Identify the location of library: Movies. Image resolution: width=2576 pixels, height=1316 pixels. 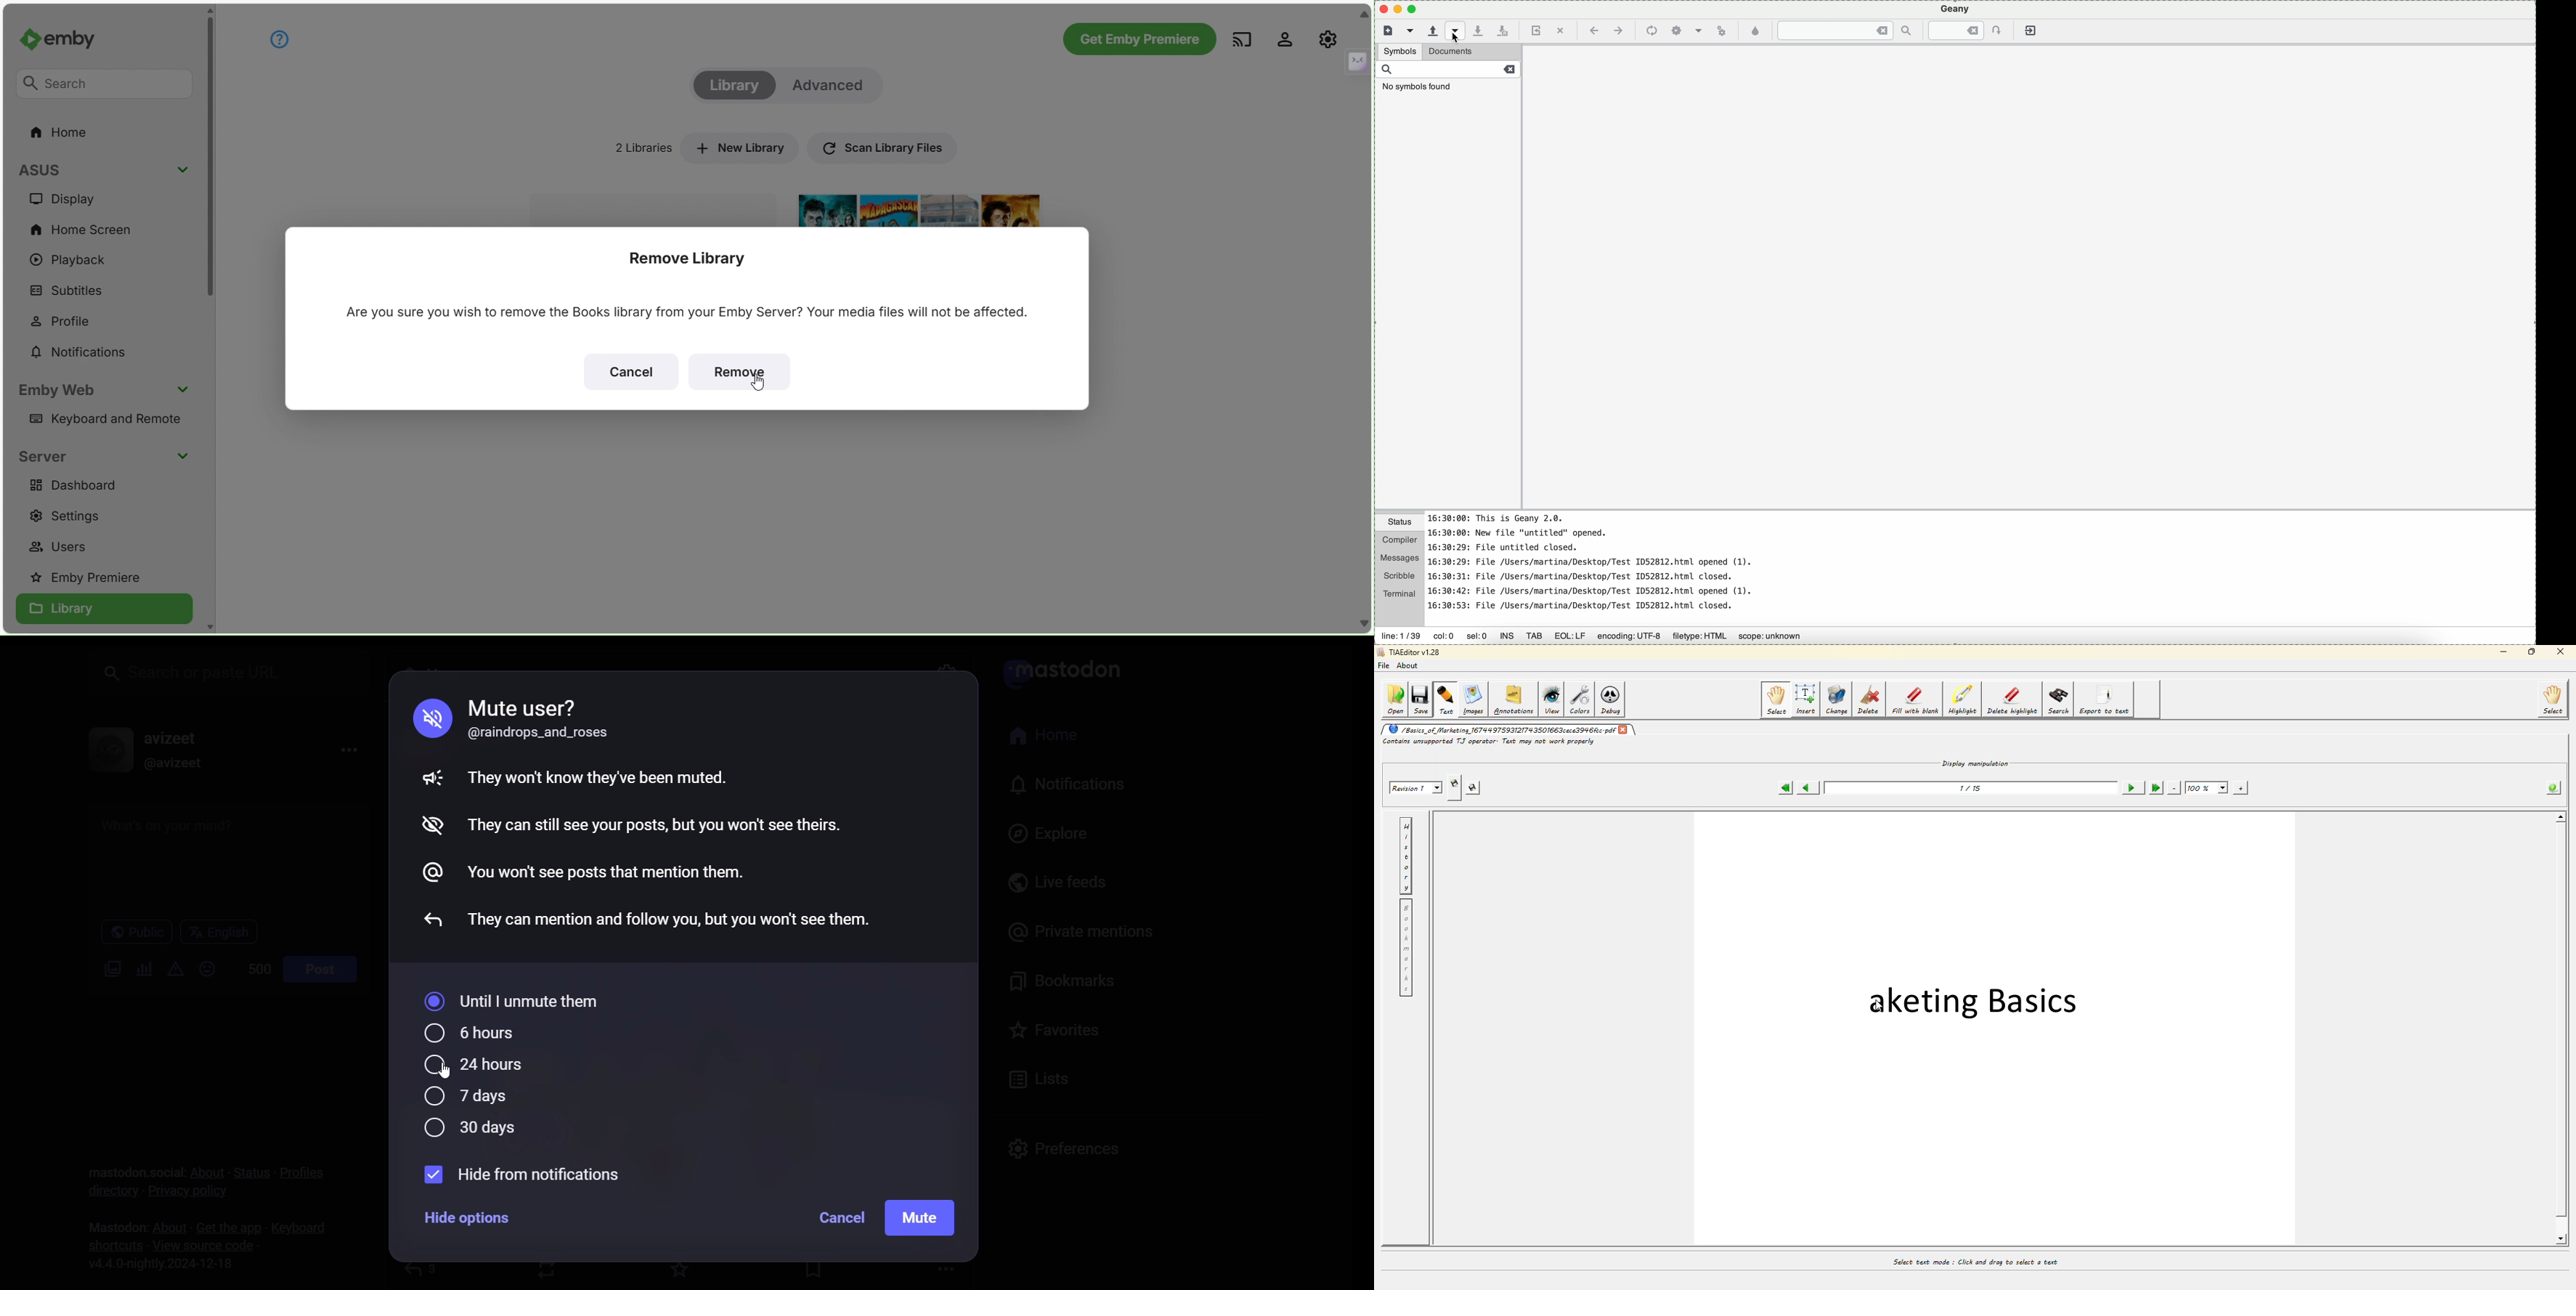
(925, 209).